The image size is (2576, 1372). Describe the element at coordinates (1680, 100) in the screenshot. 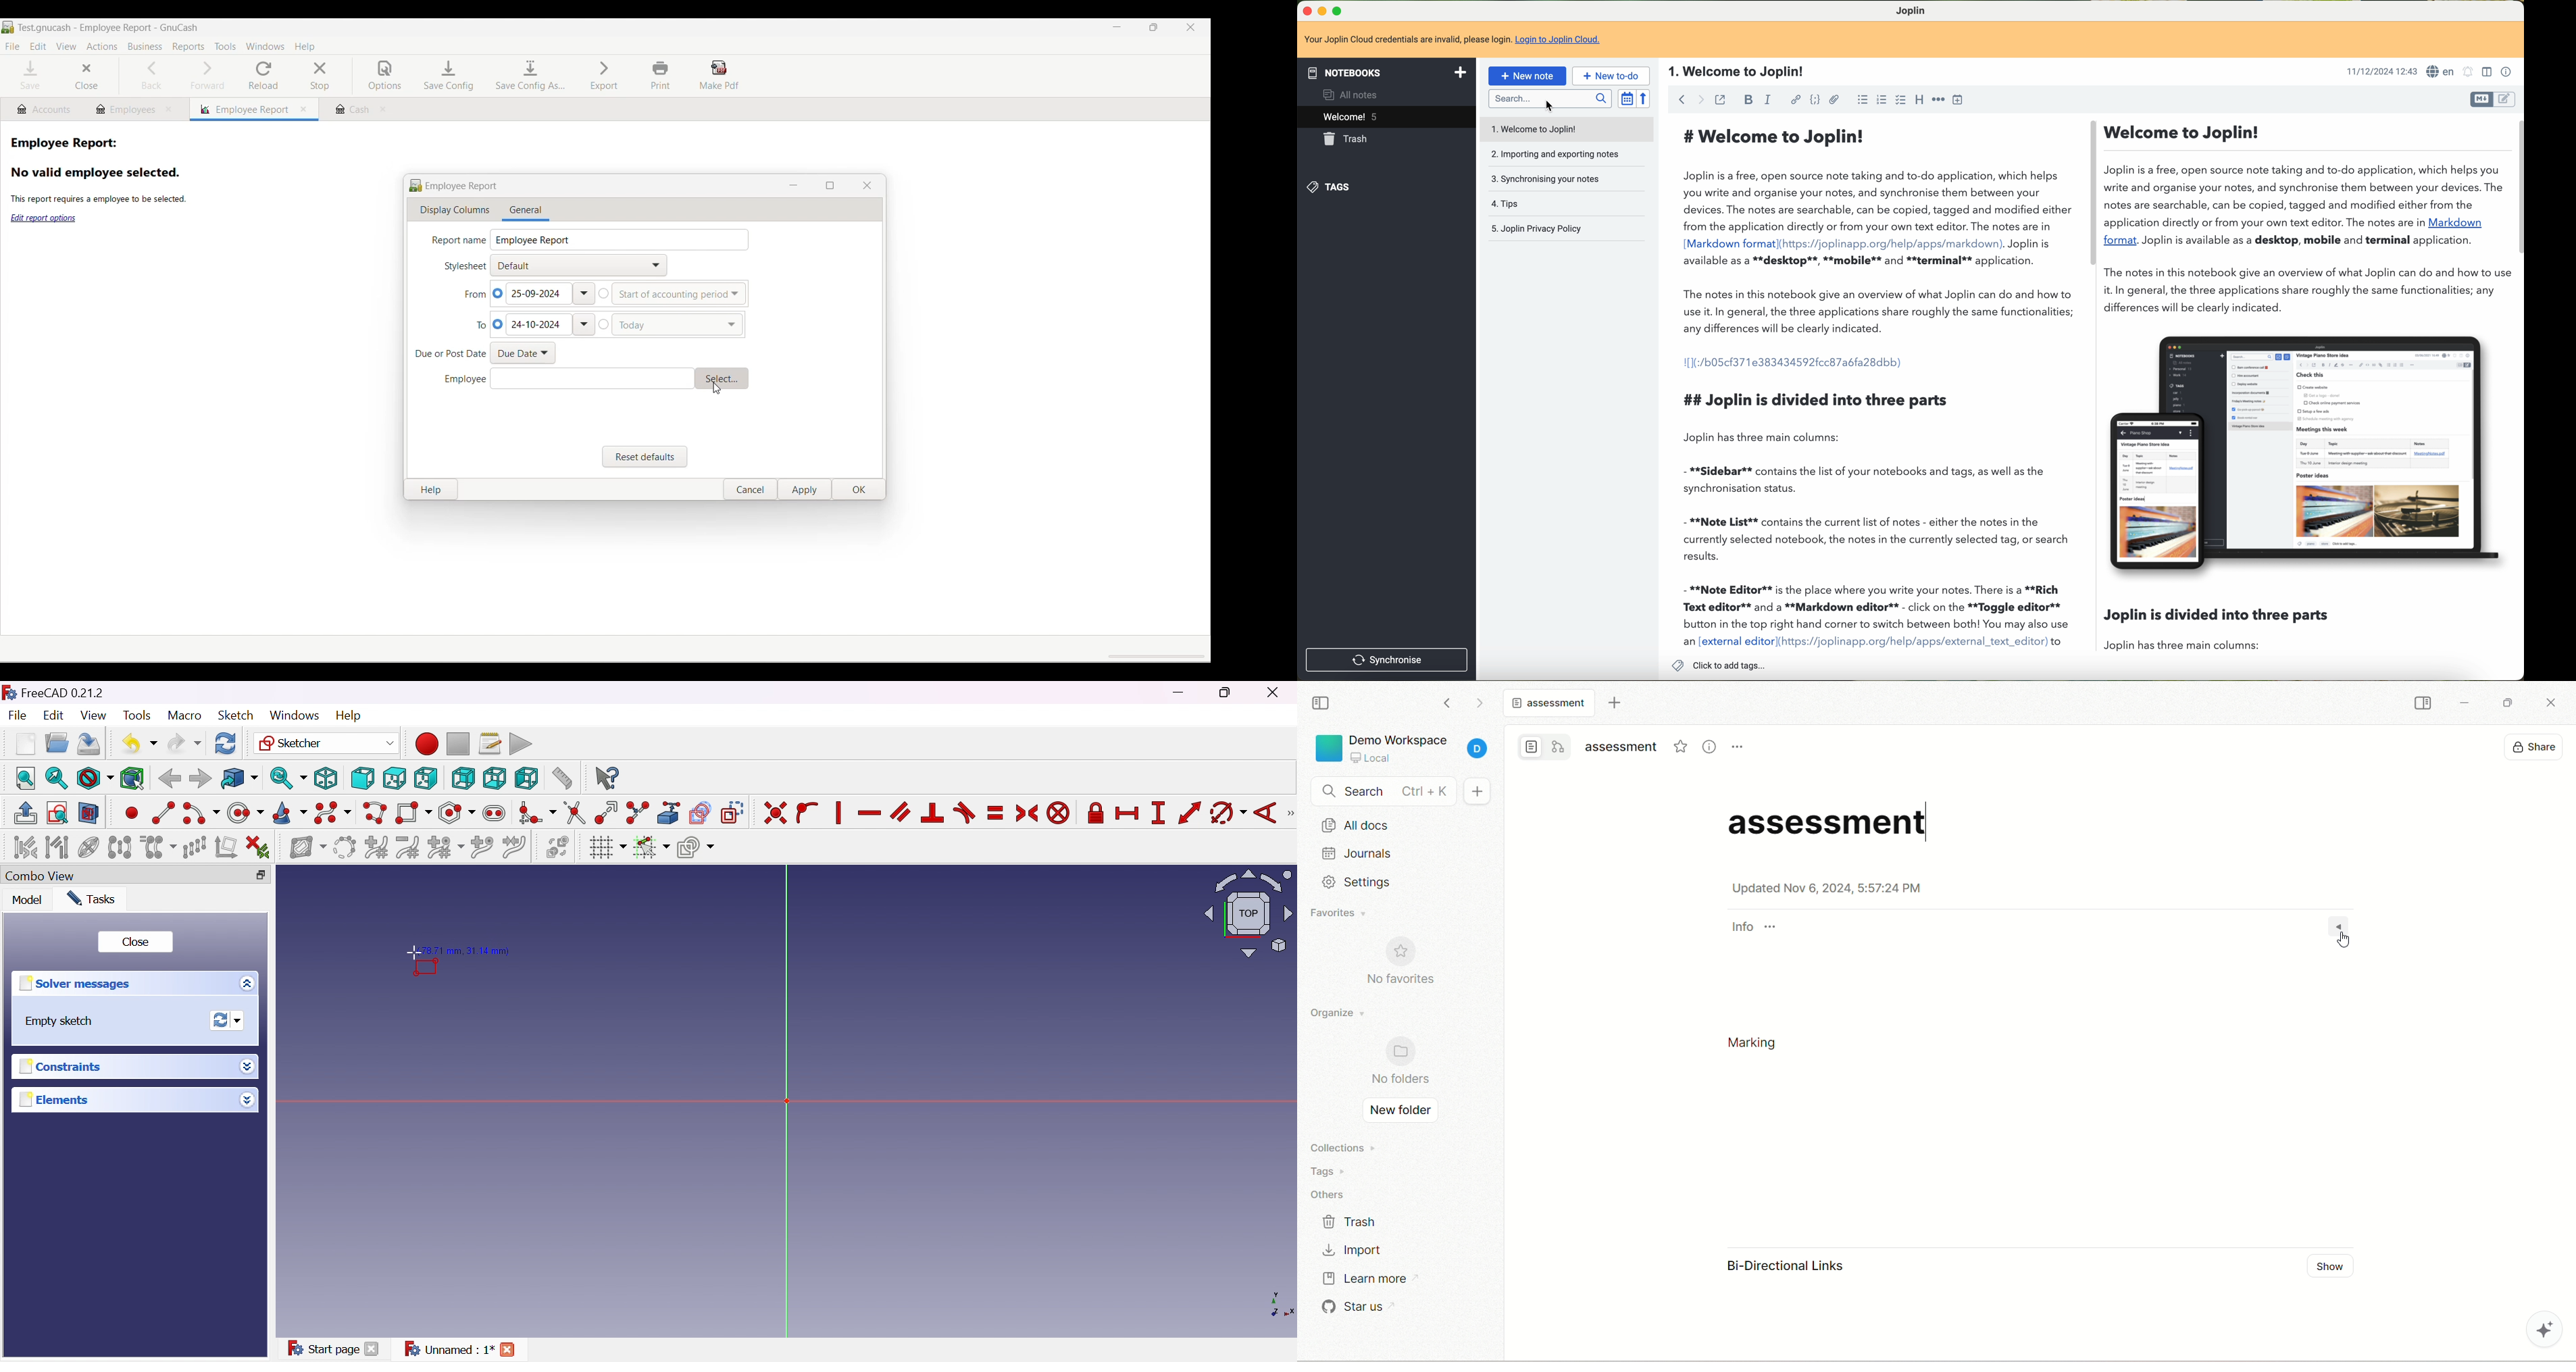

I see `navigate back arrow` at that location.